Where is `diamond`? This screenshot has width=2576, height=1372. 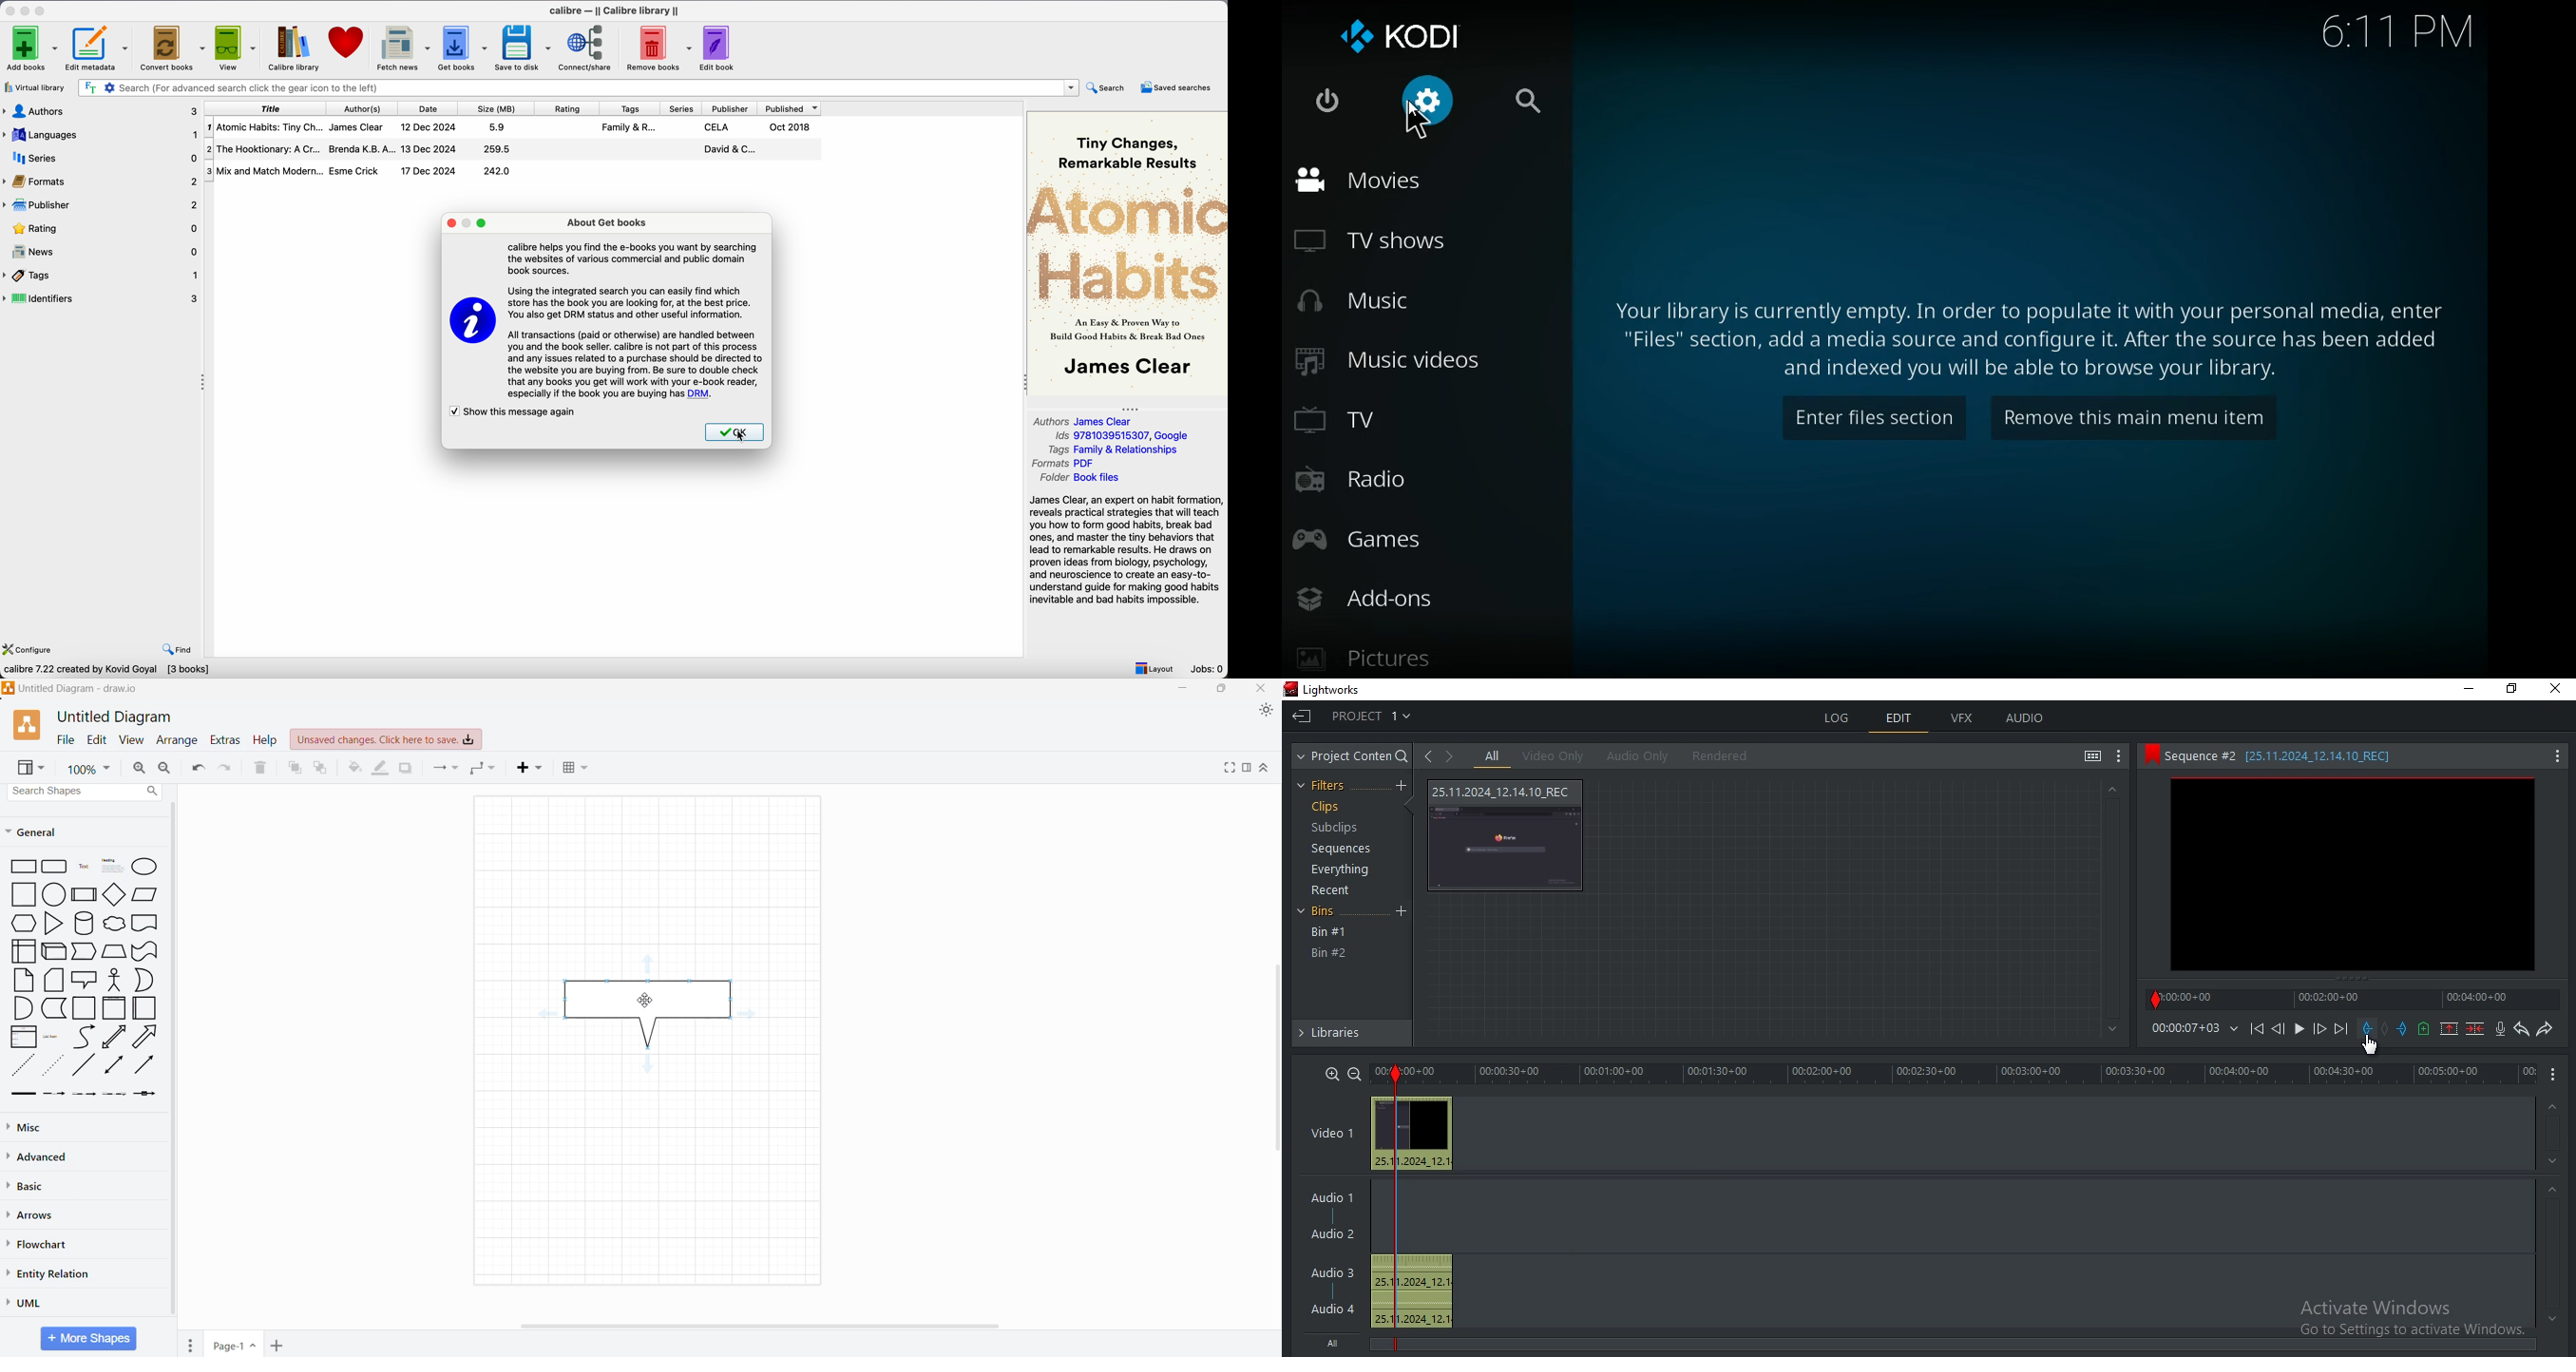
diamond is located at coordinates (114, 894).